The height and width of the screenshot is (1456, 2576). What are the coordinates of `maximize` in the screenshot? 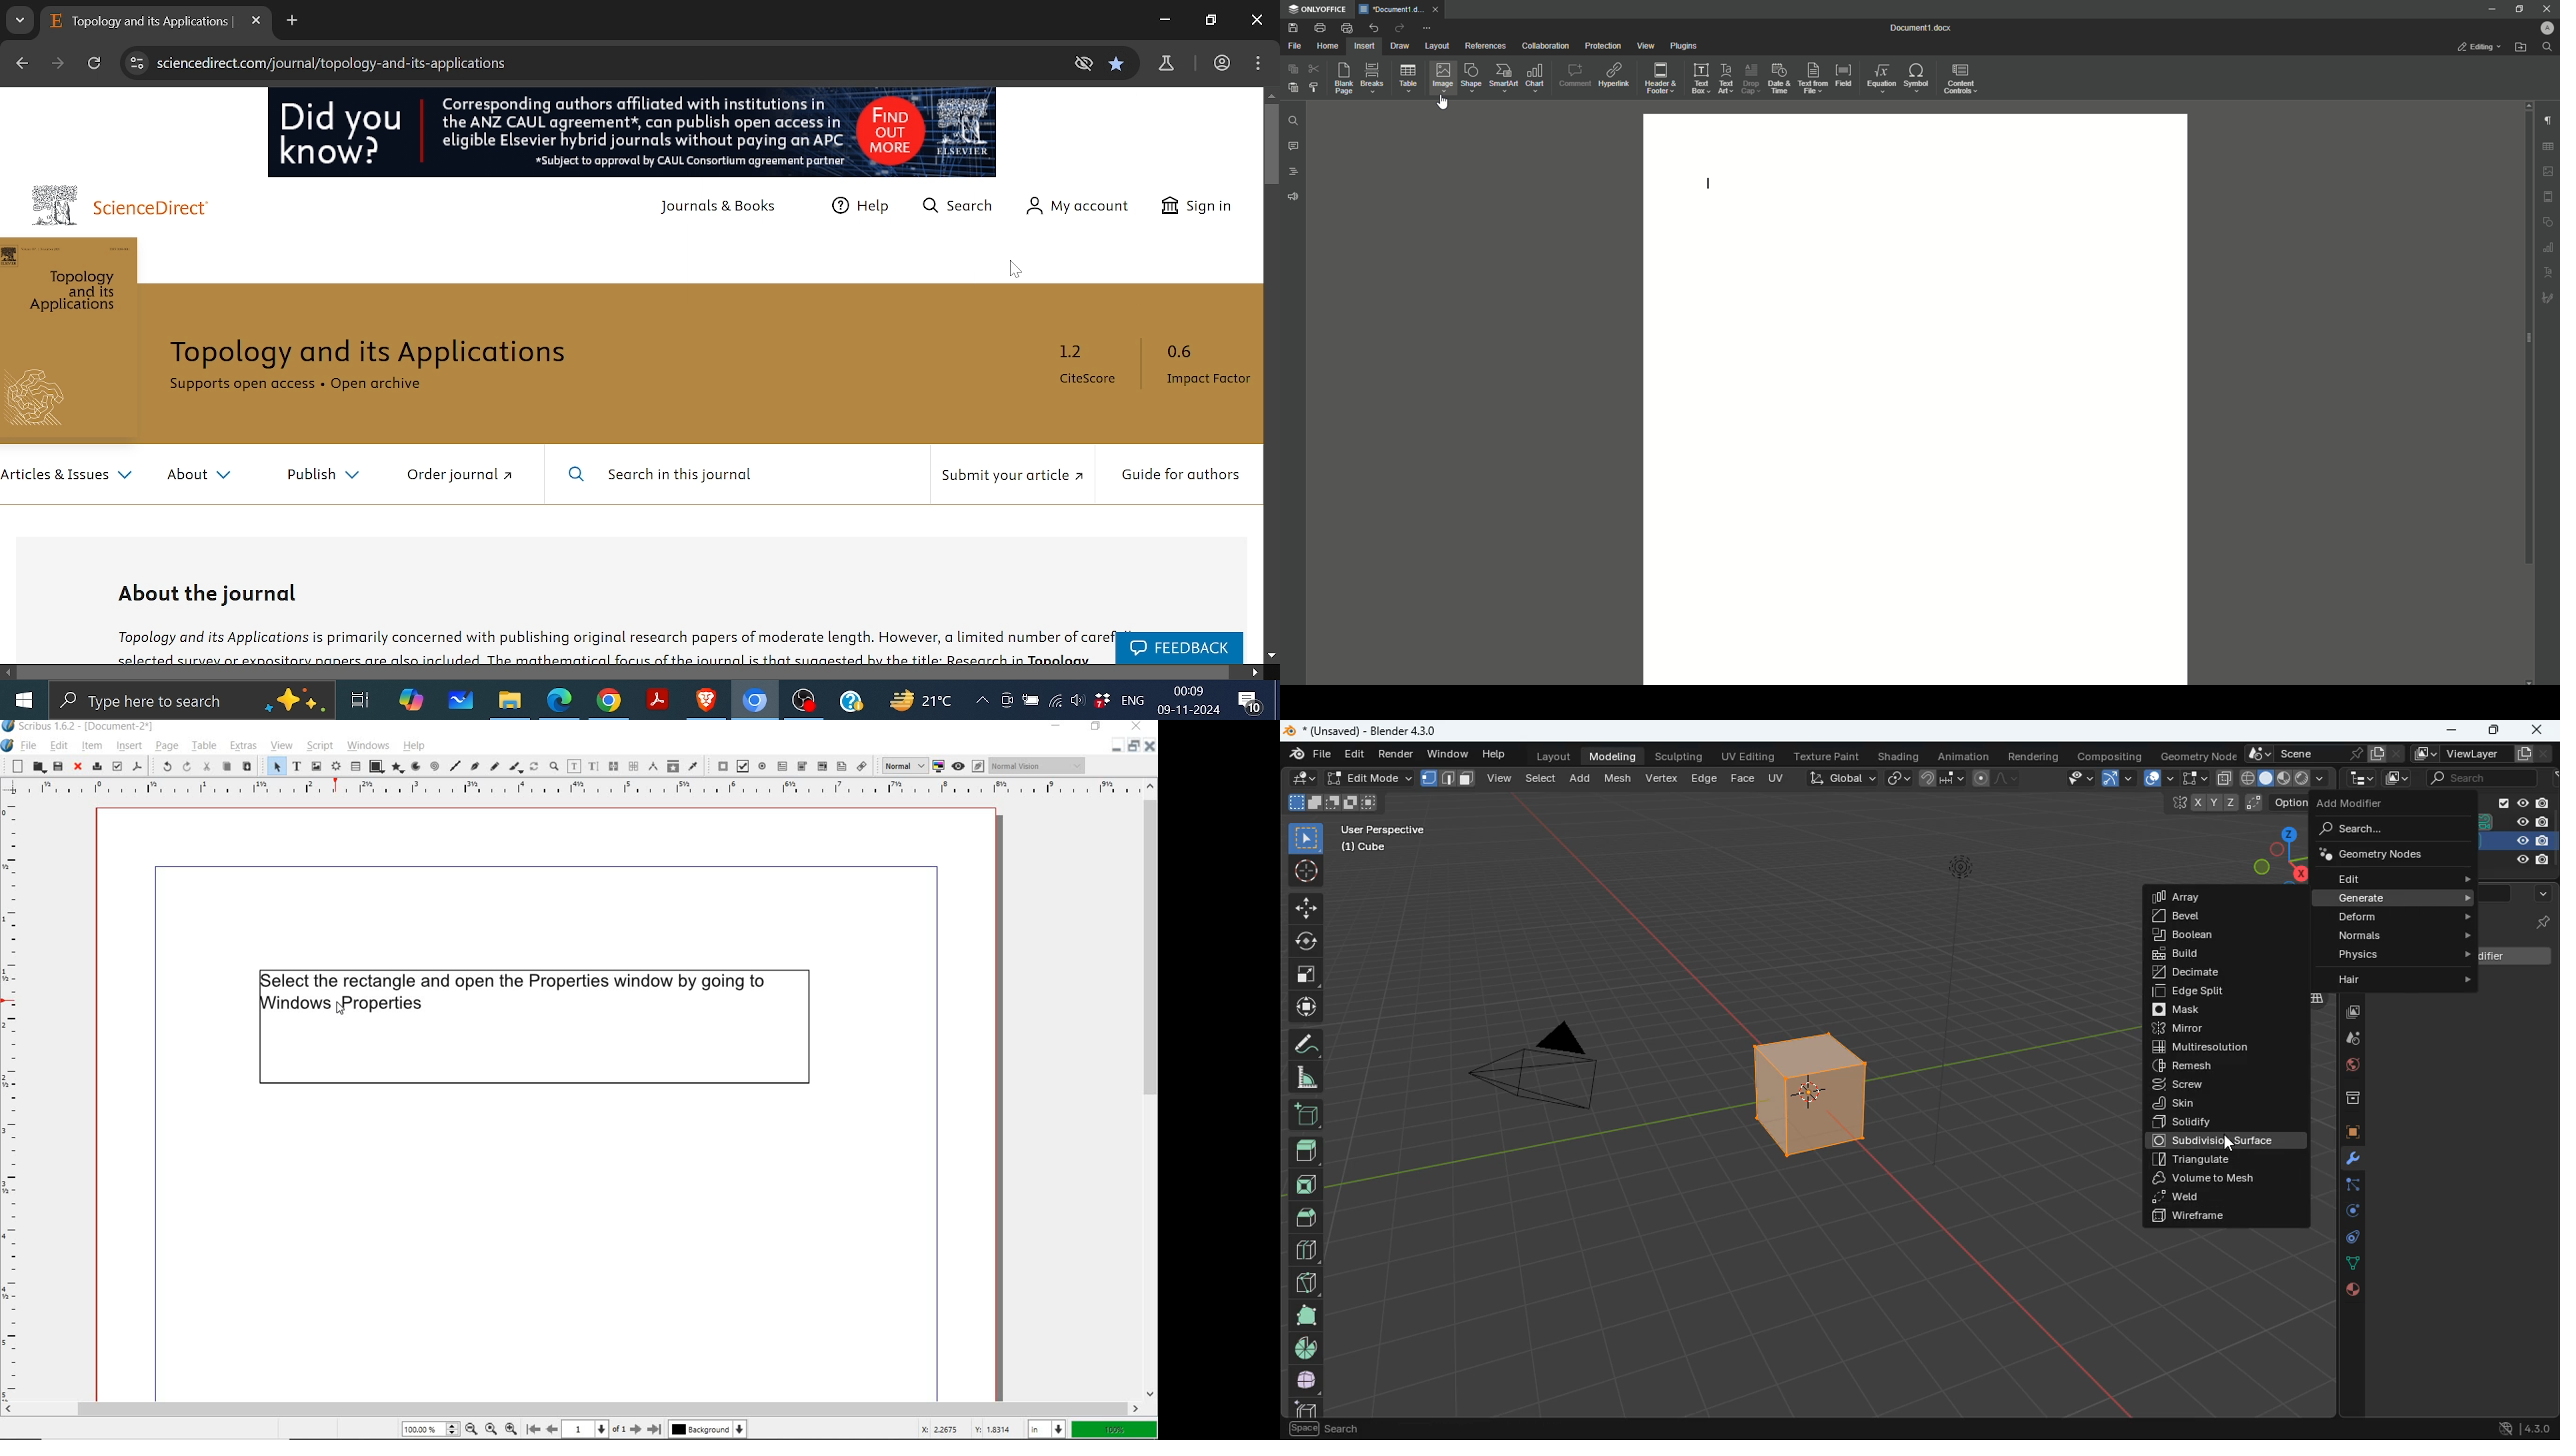 It's located at (1211, 21).